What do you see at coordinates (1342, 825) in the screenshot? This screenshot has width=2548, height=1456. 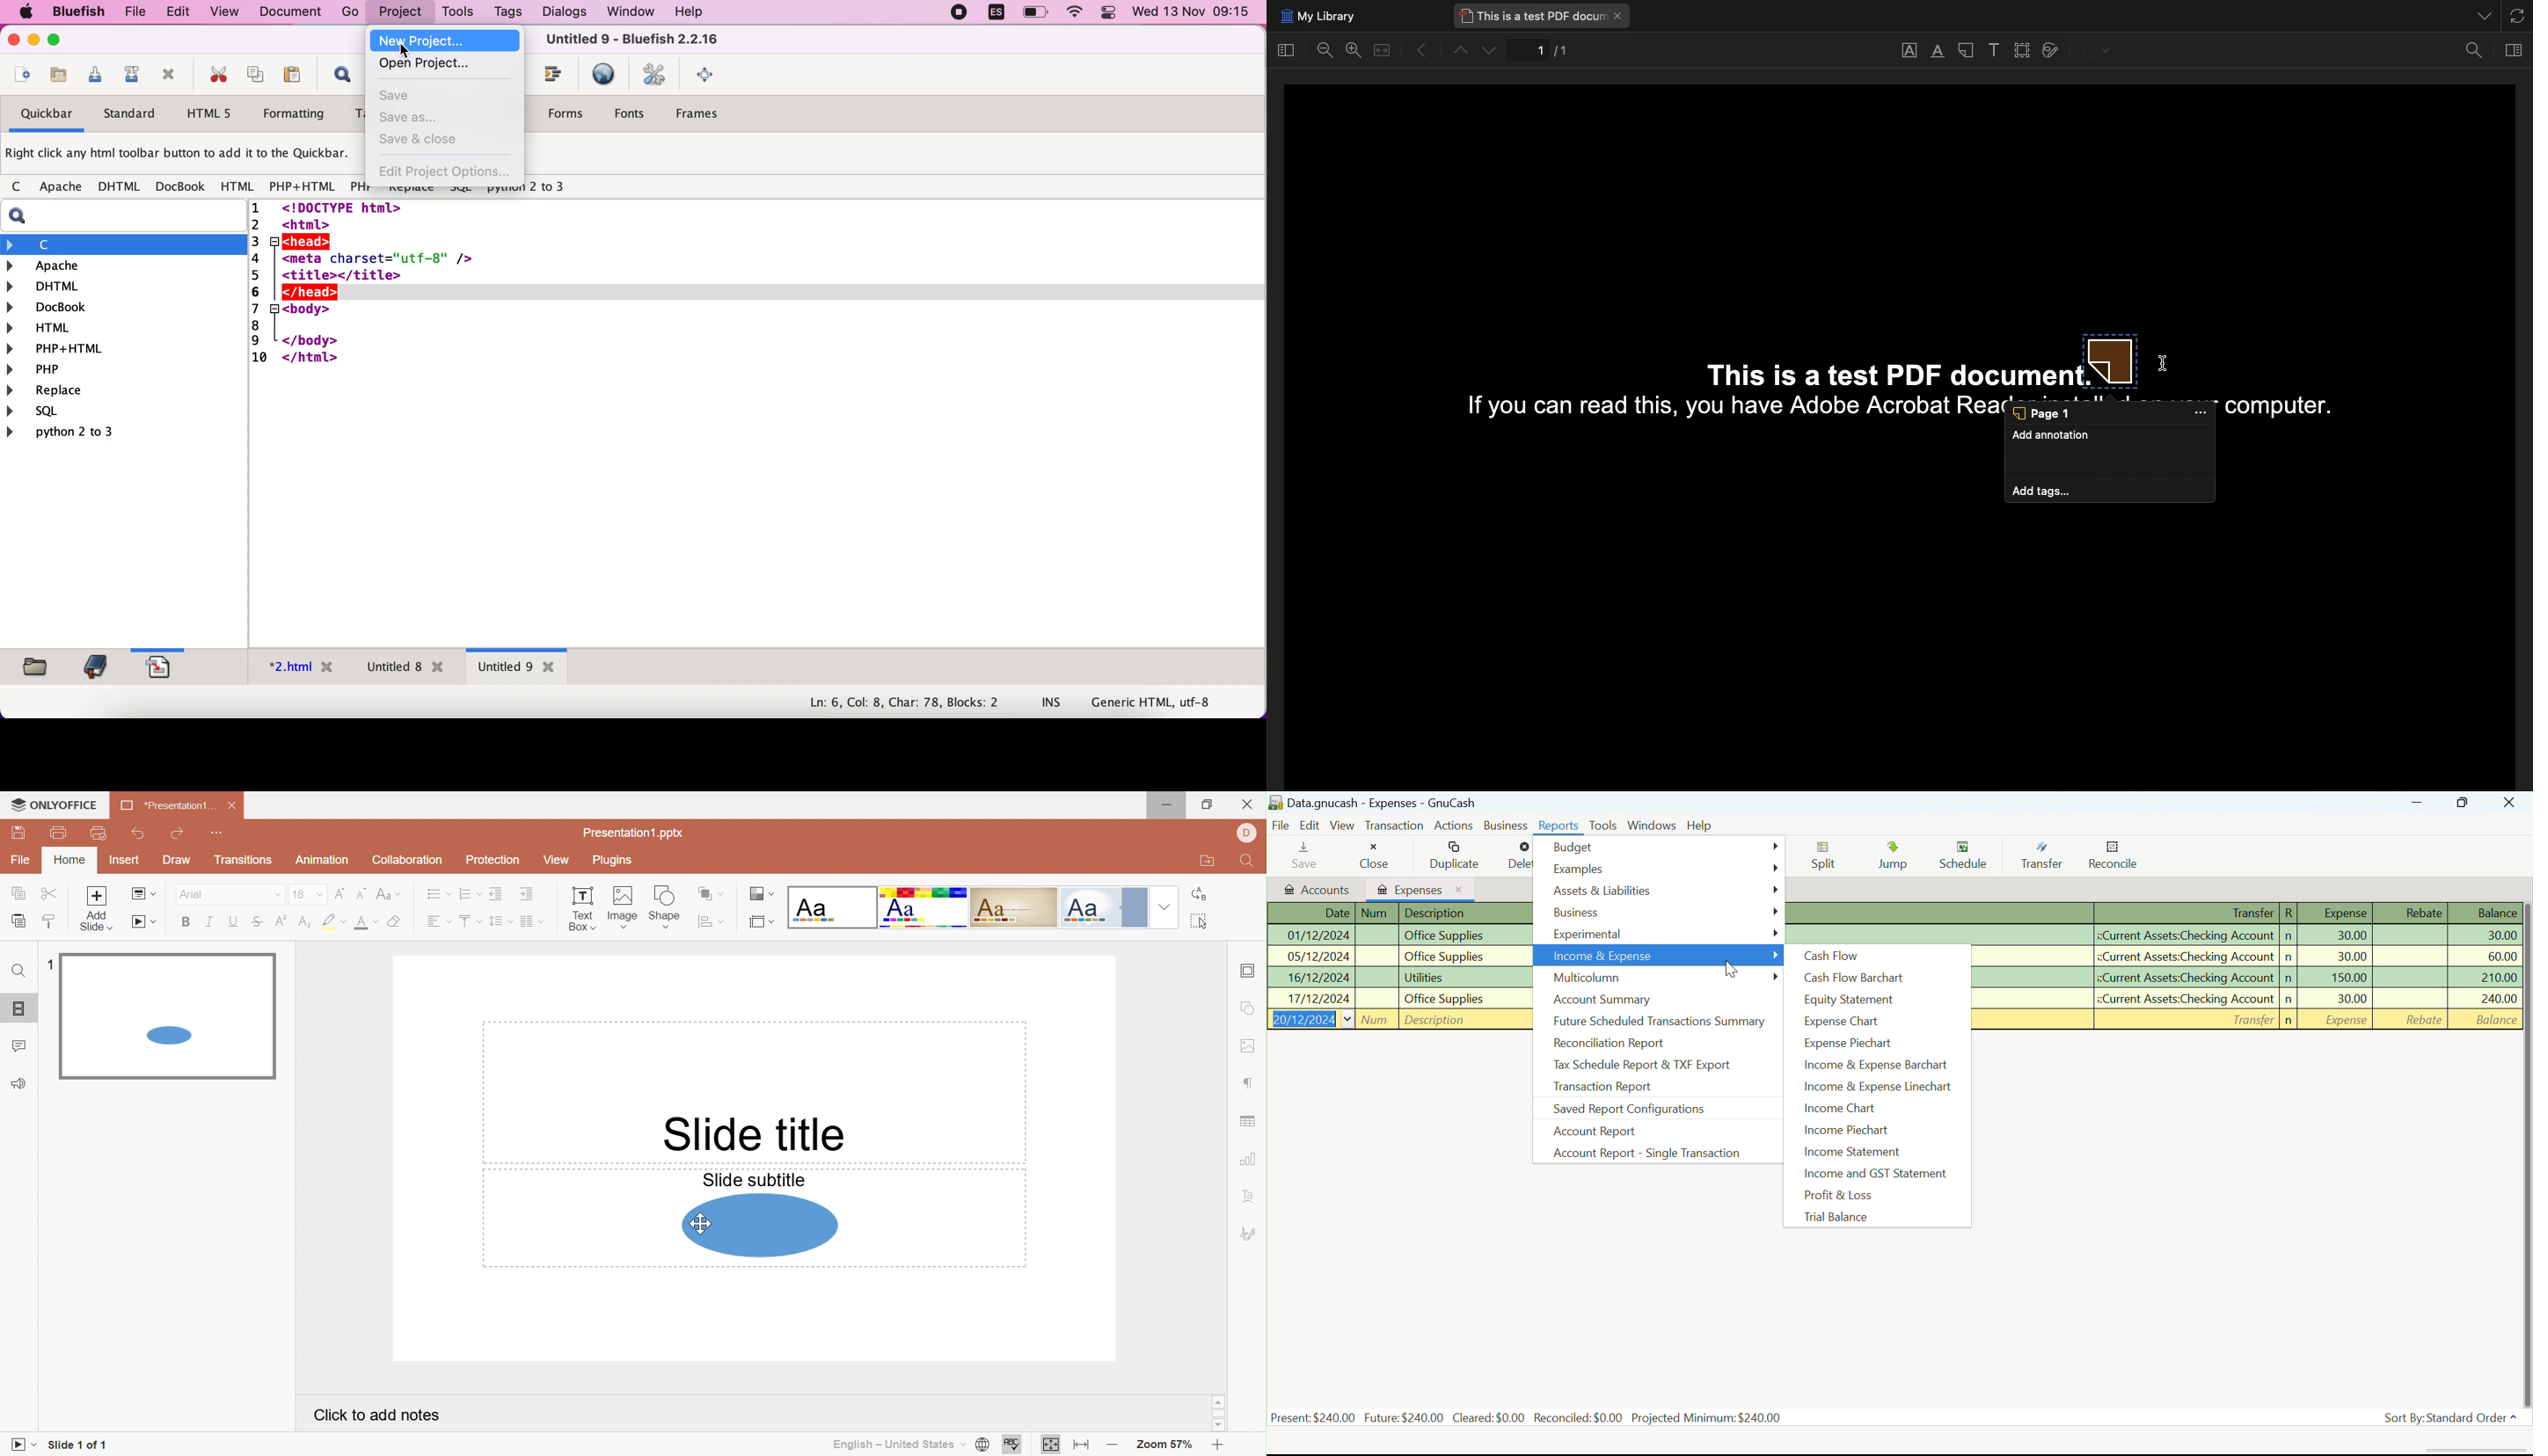 I see `View` at bounding box center [1342, 825].